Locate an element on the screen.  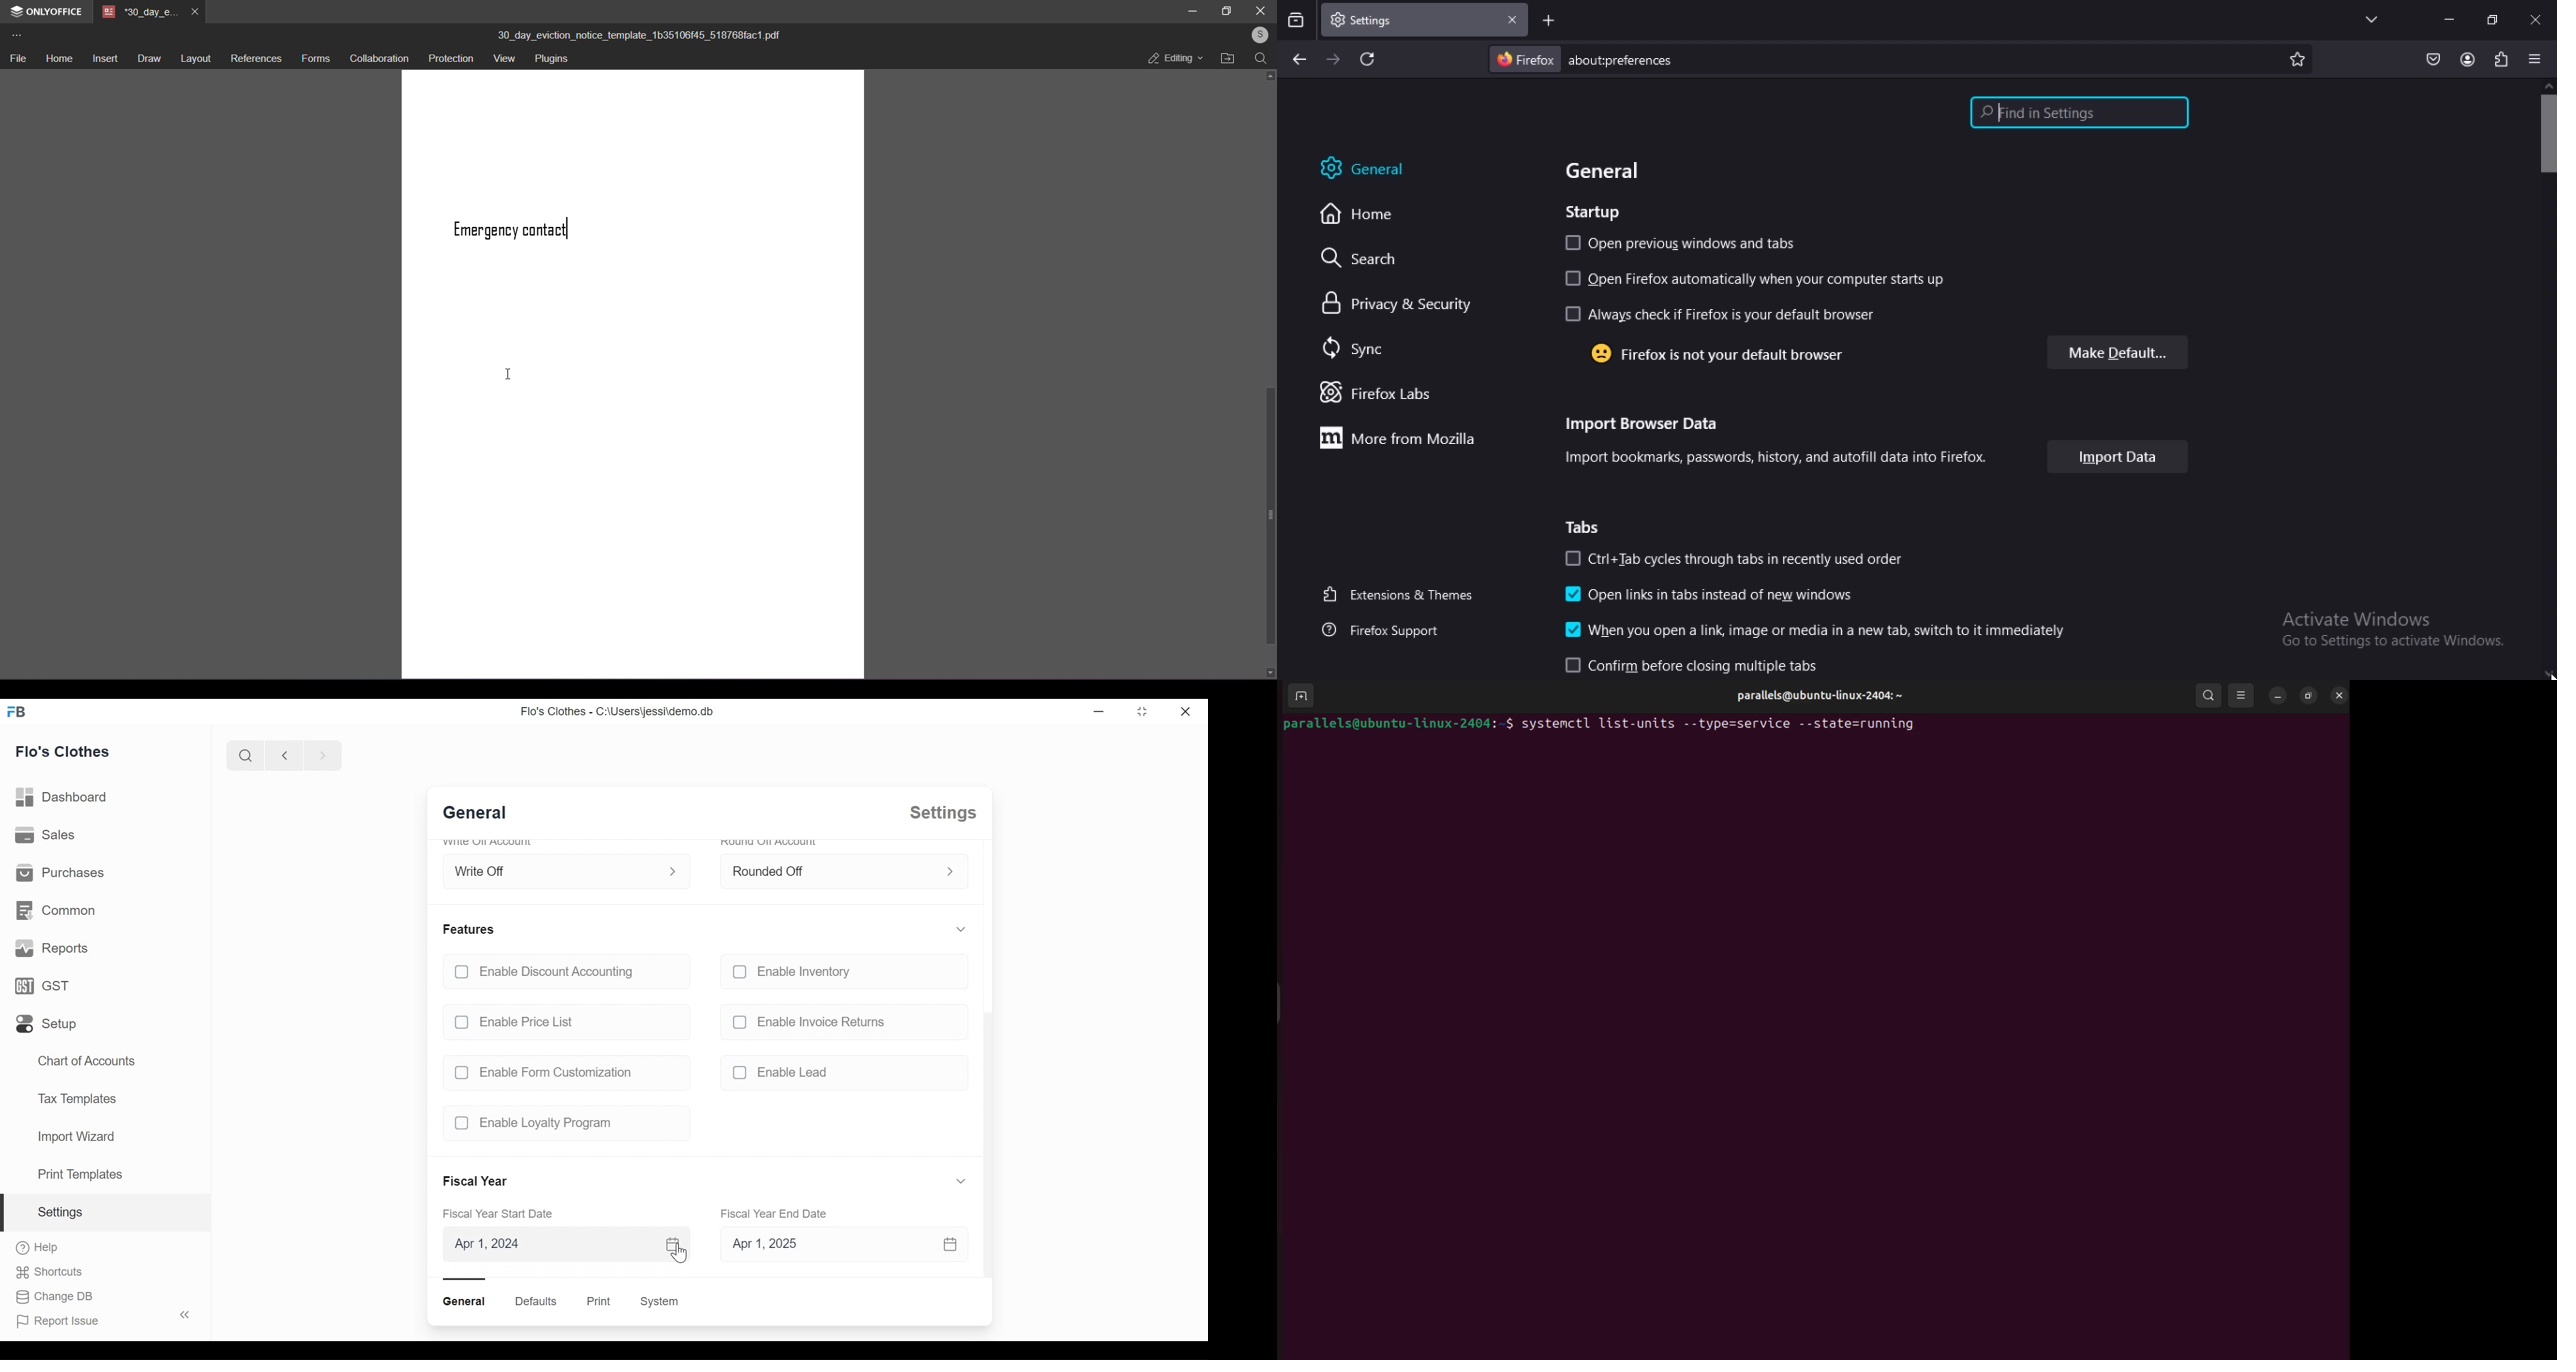
up is located at coordinates (1268, 76).